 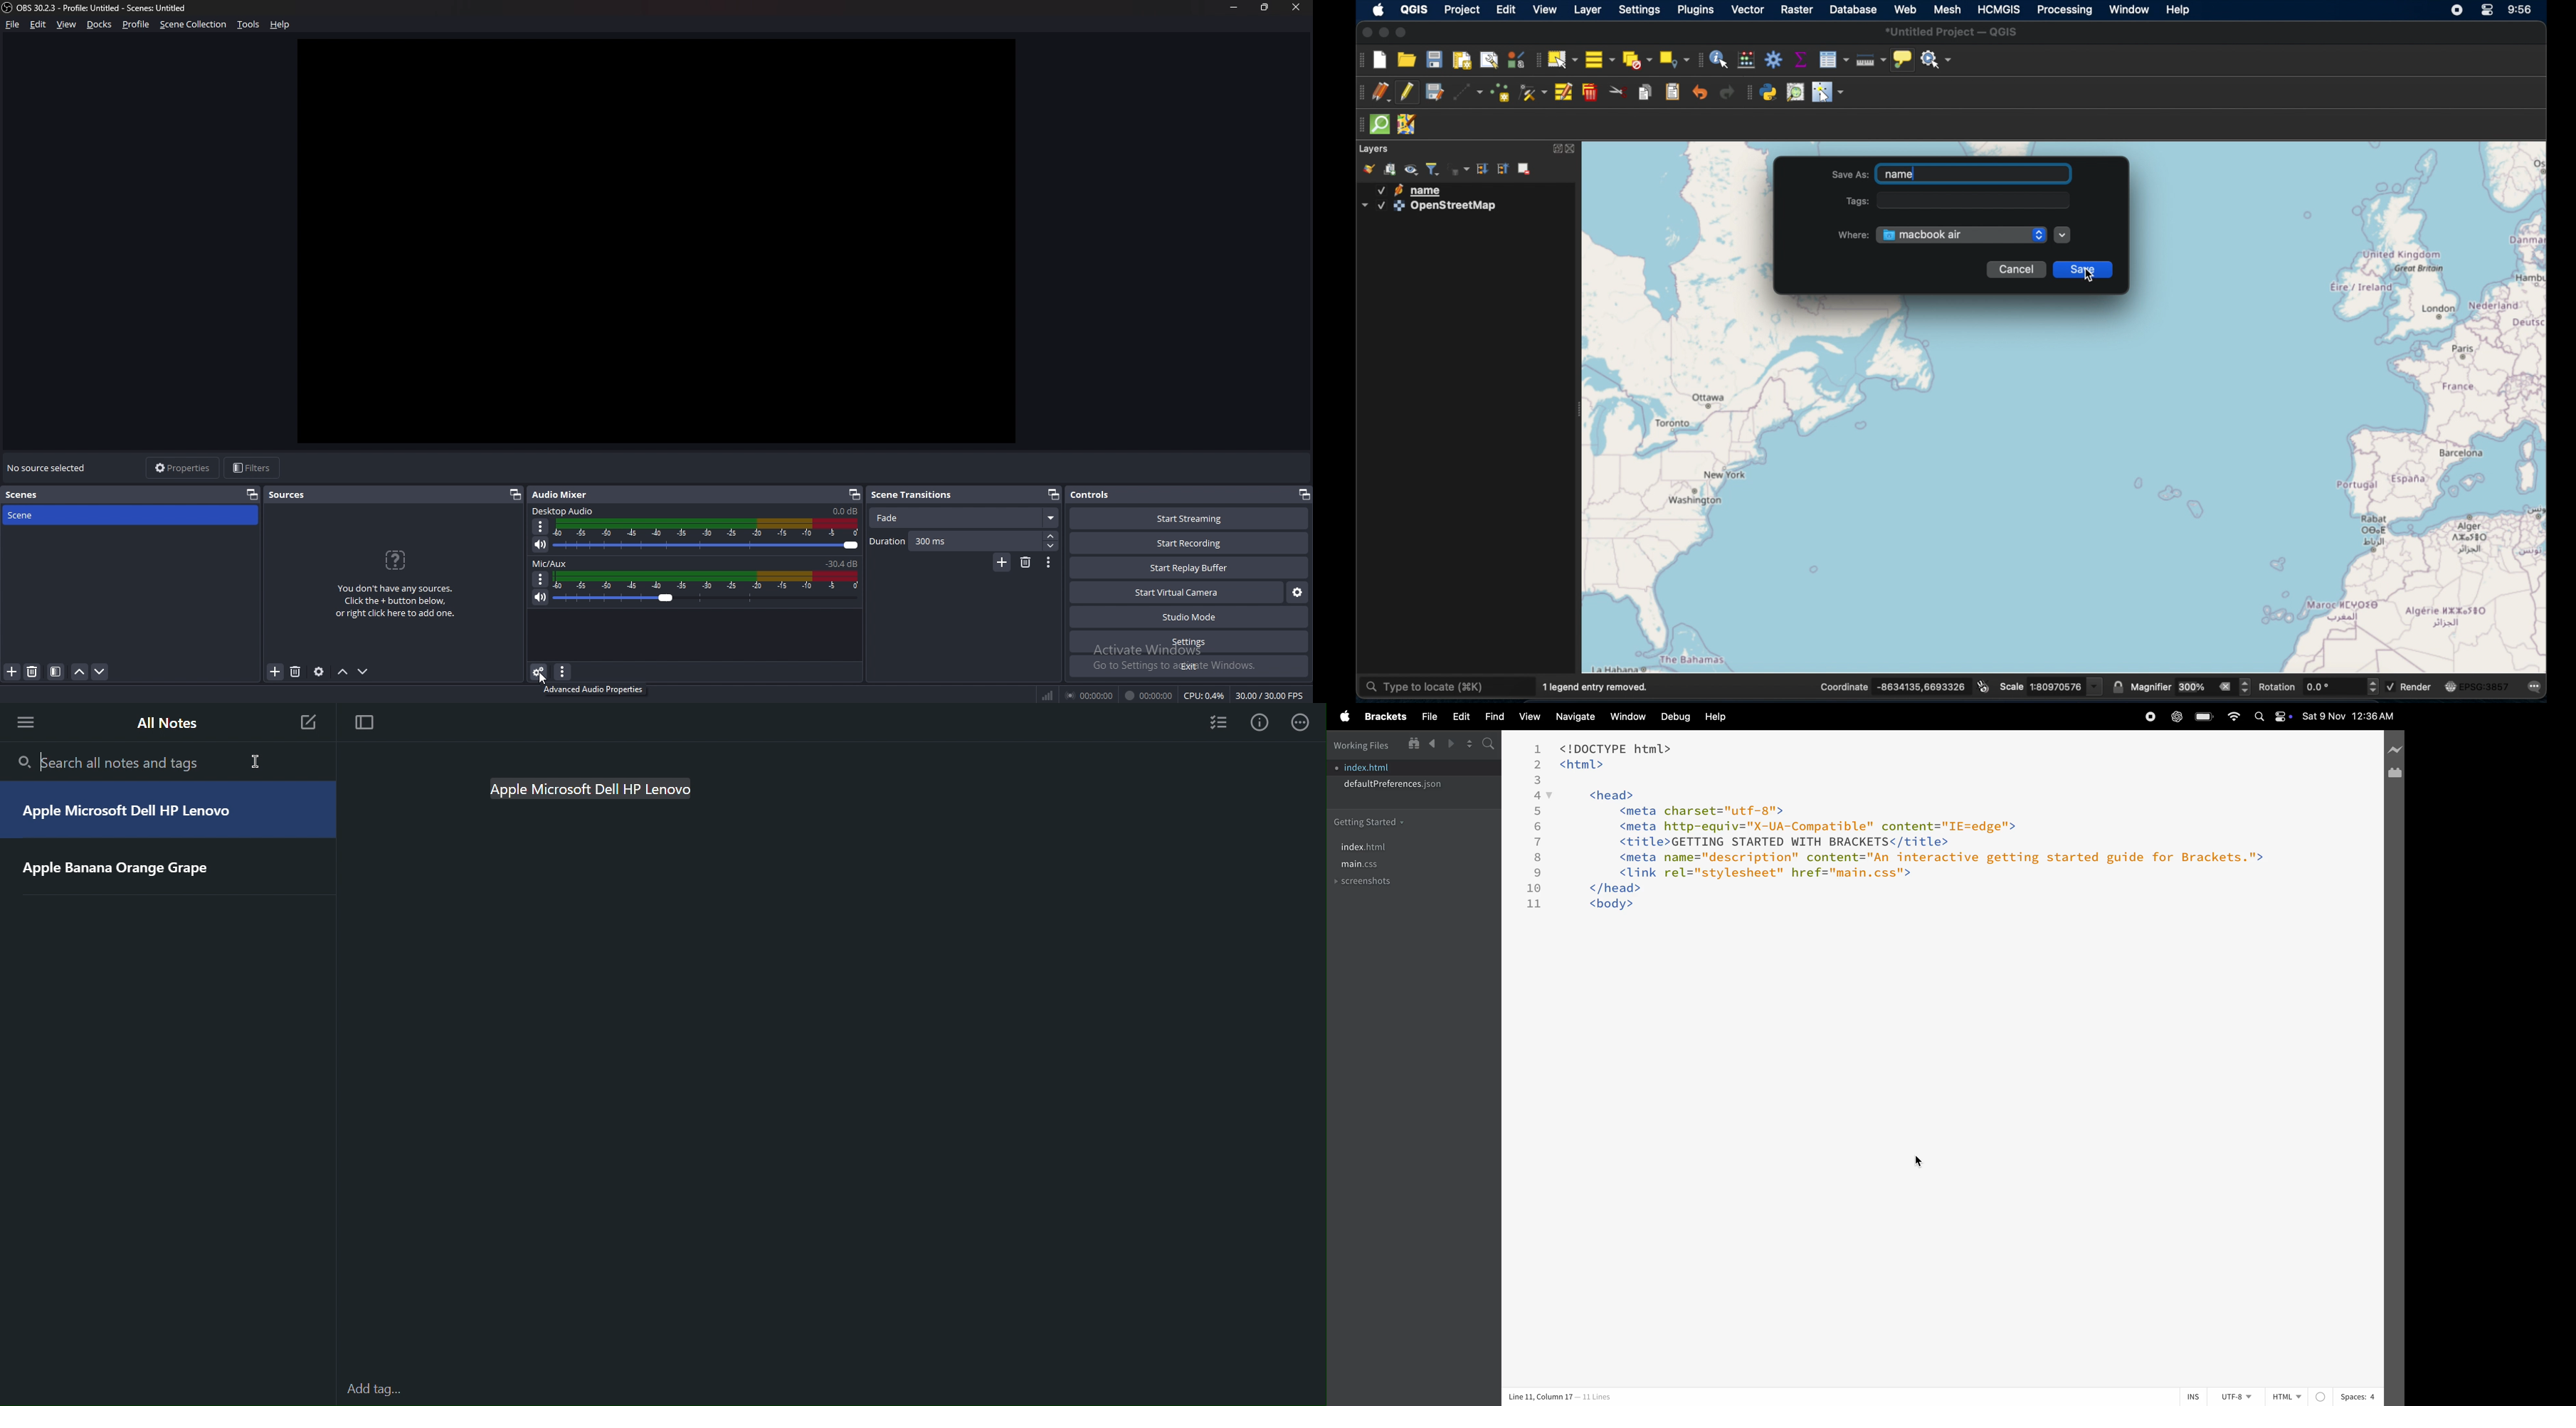 I want to click on brackets, so click(x=1387, y=717).